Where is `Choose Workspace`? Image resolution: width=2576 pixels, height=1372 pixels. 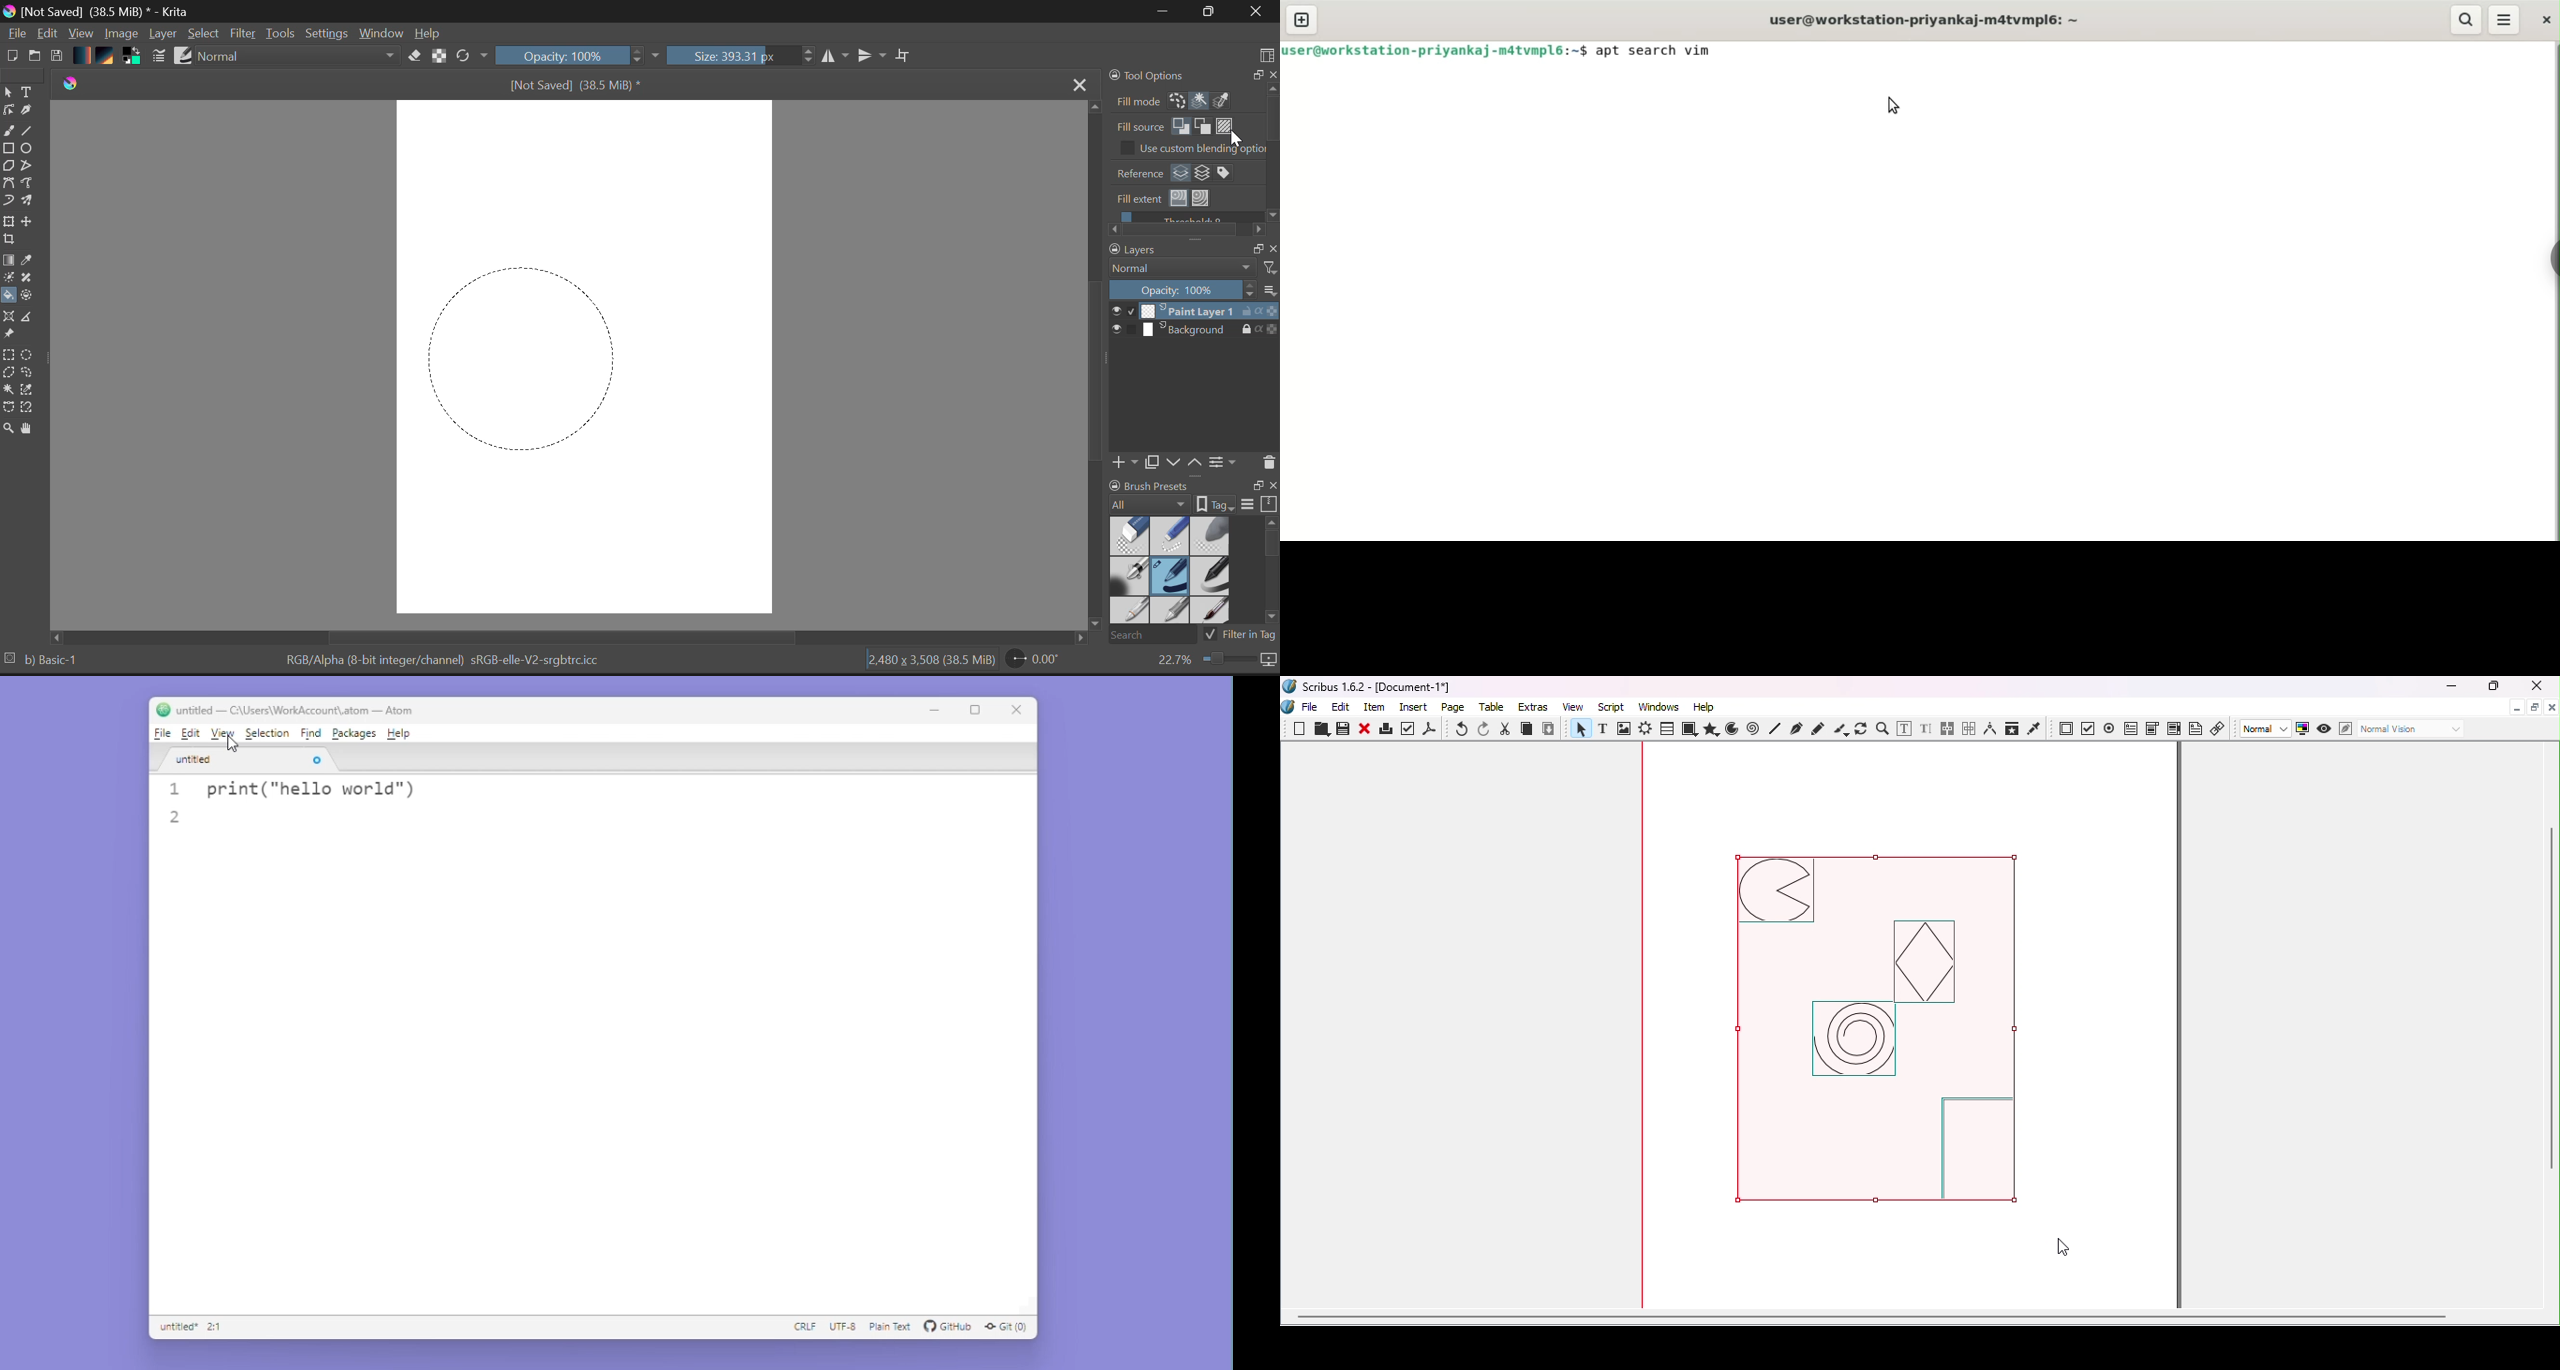
Choose Workspace is located at coordinates (1267, 51).